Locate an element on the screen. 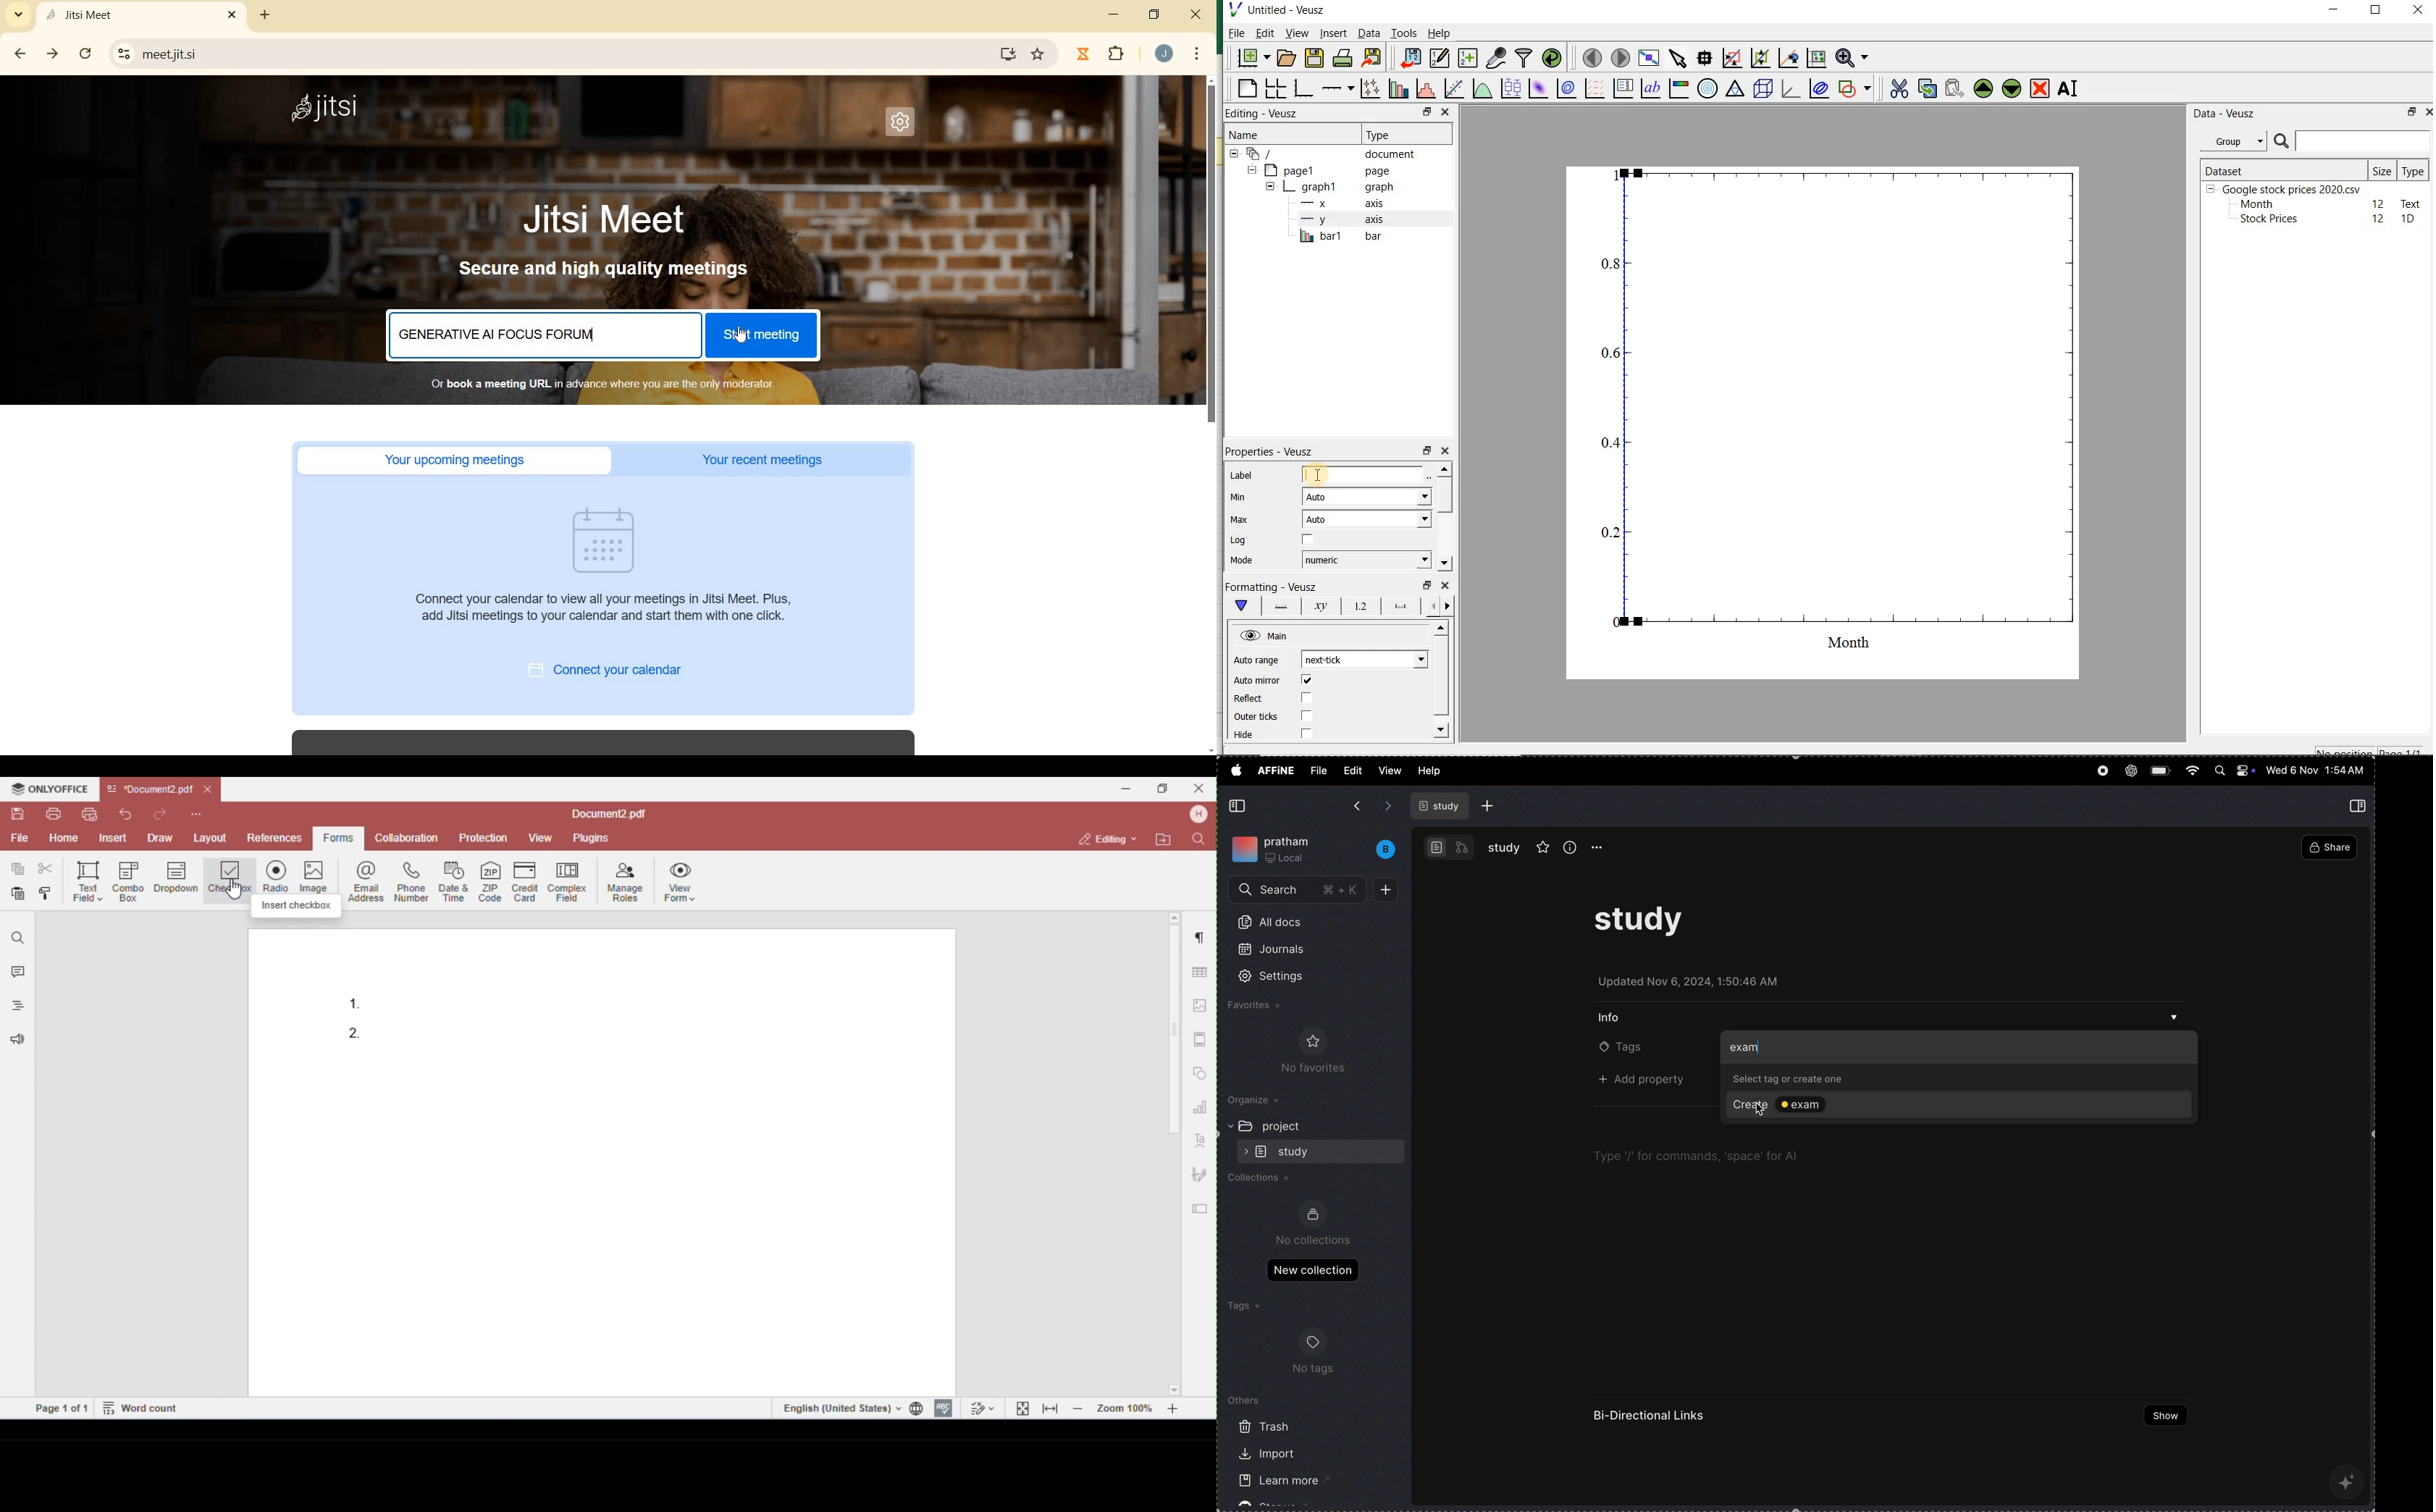  forward is located at coordinates (1388, 806).